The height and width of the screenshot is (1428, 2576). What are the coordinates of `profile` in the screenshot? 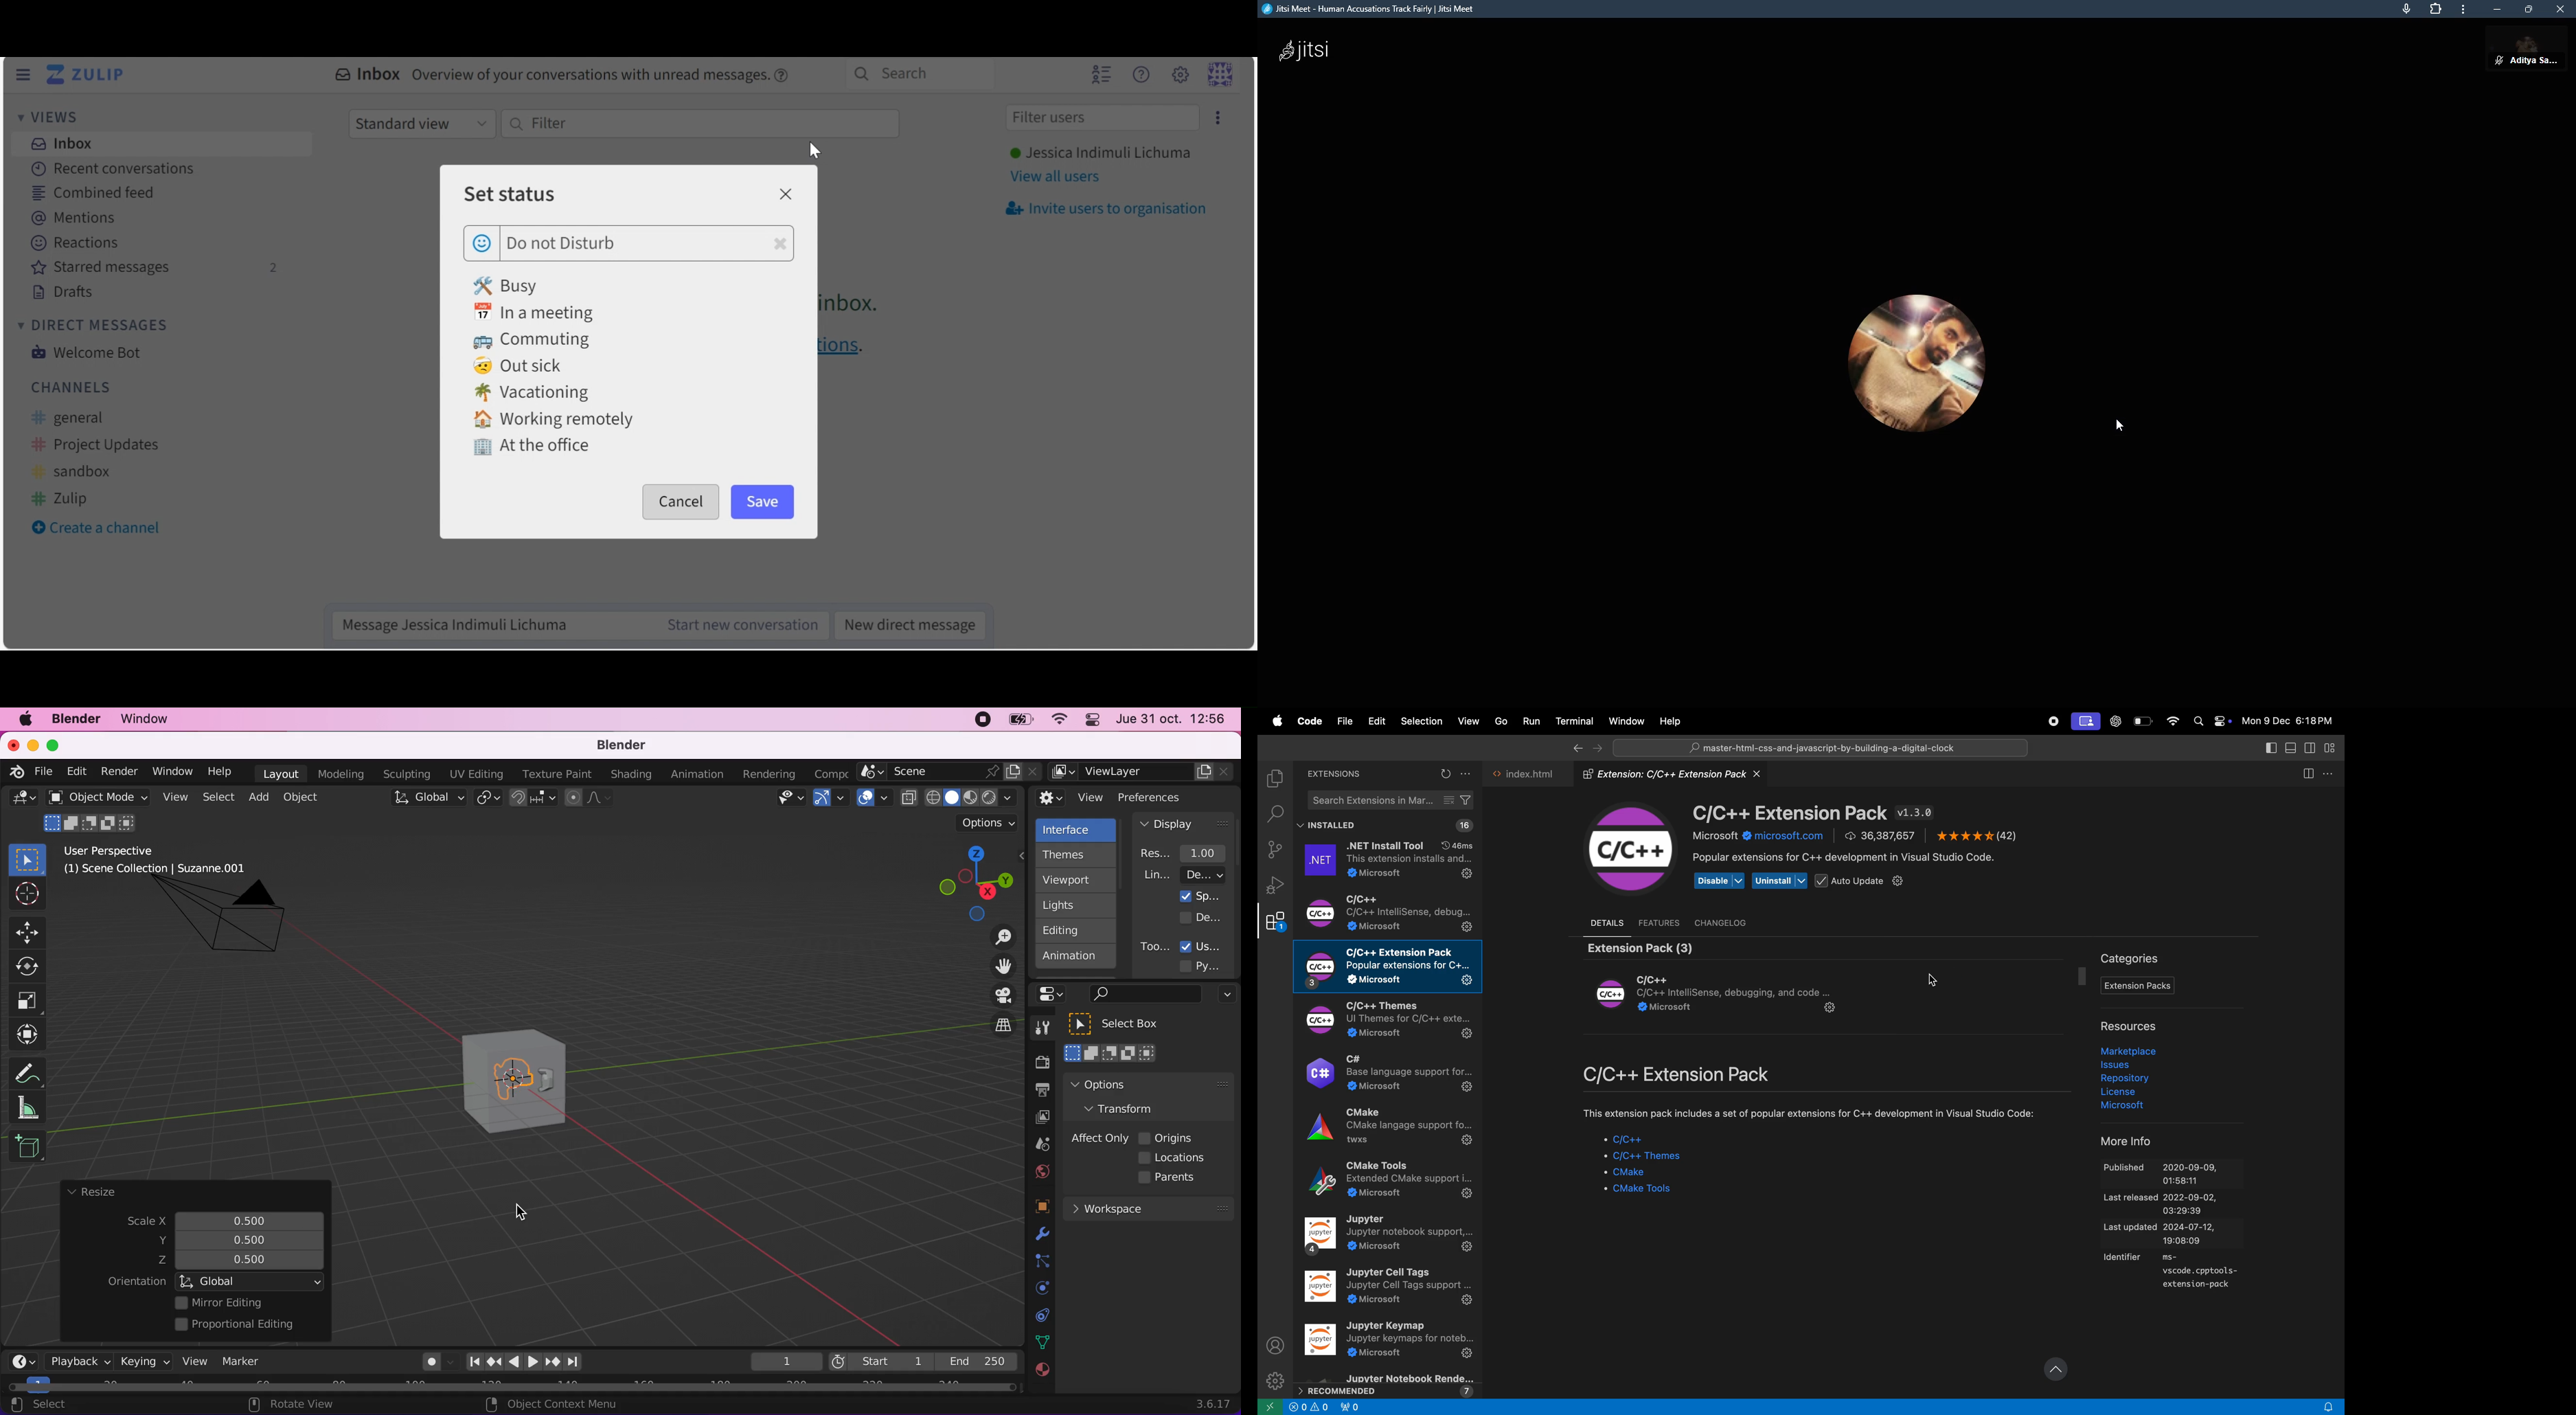 It's located at (1914, 368).